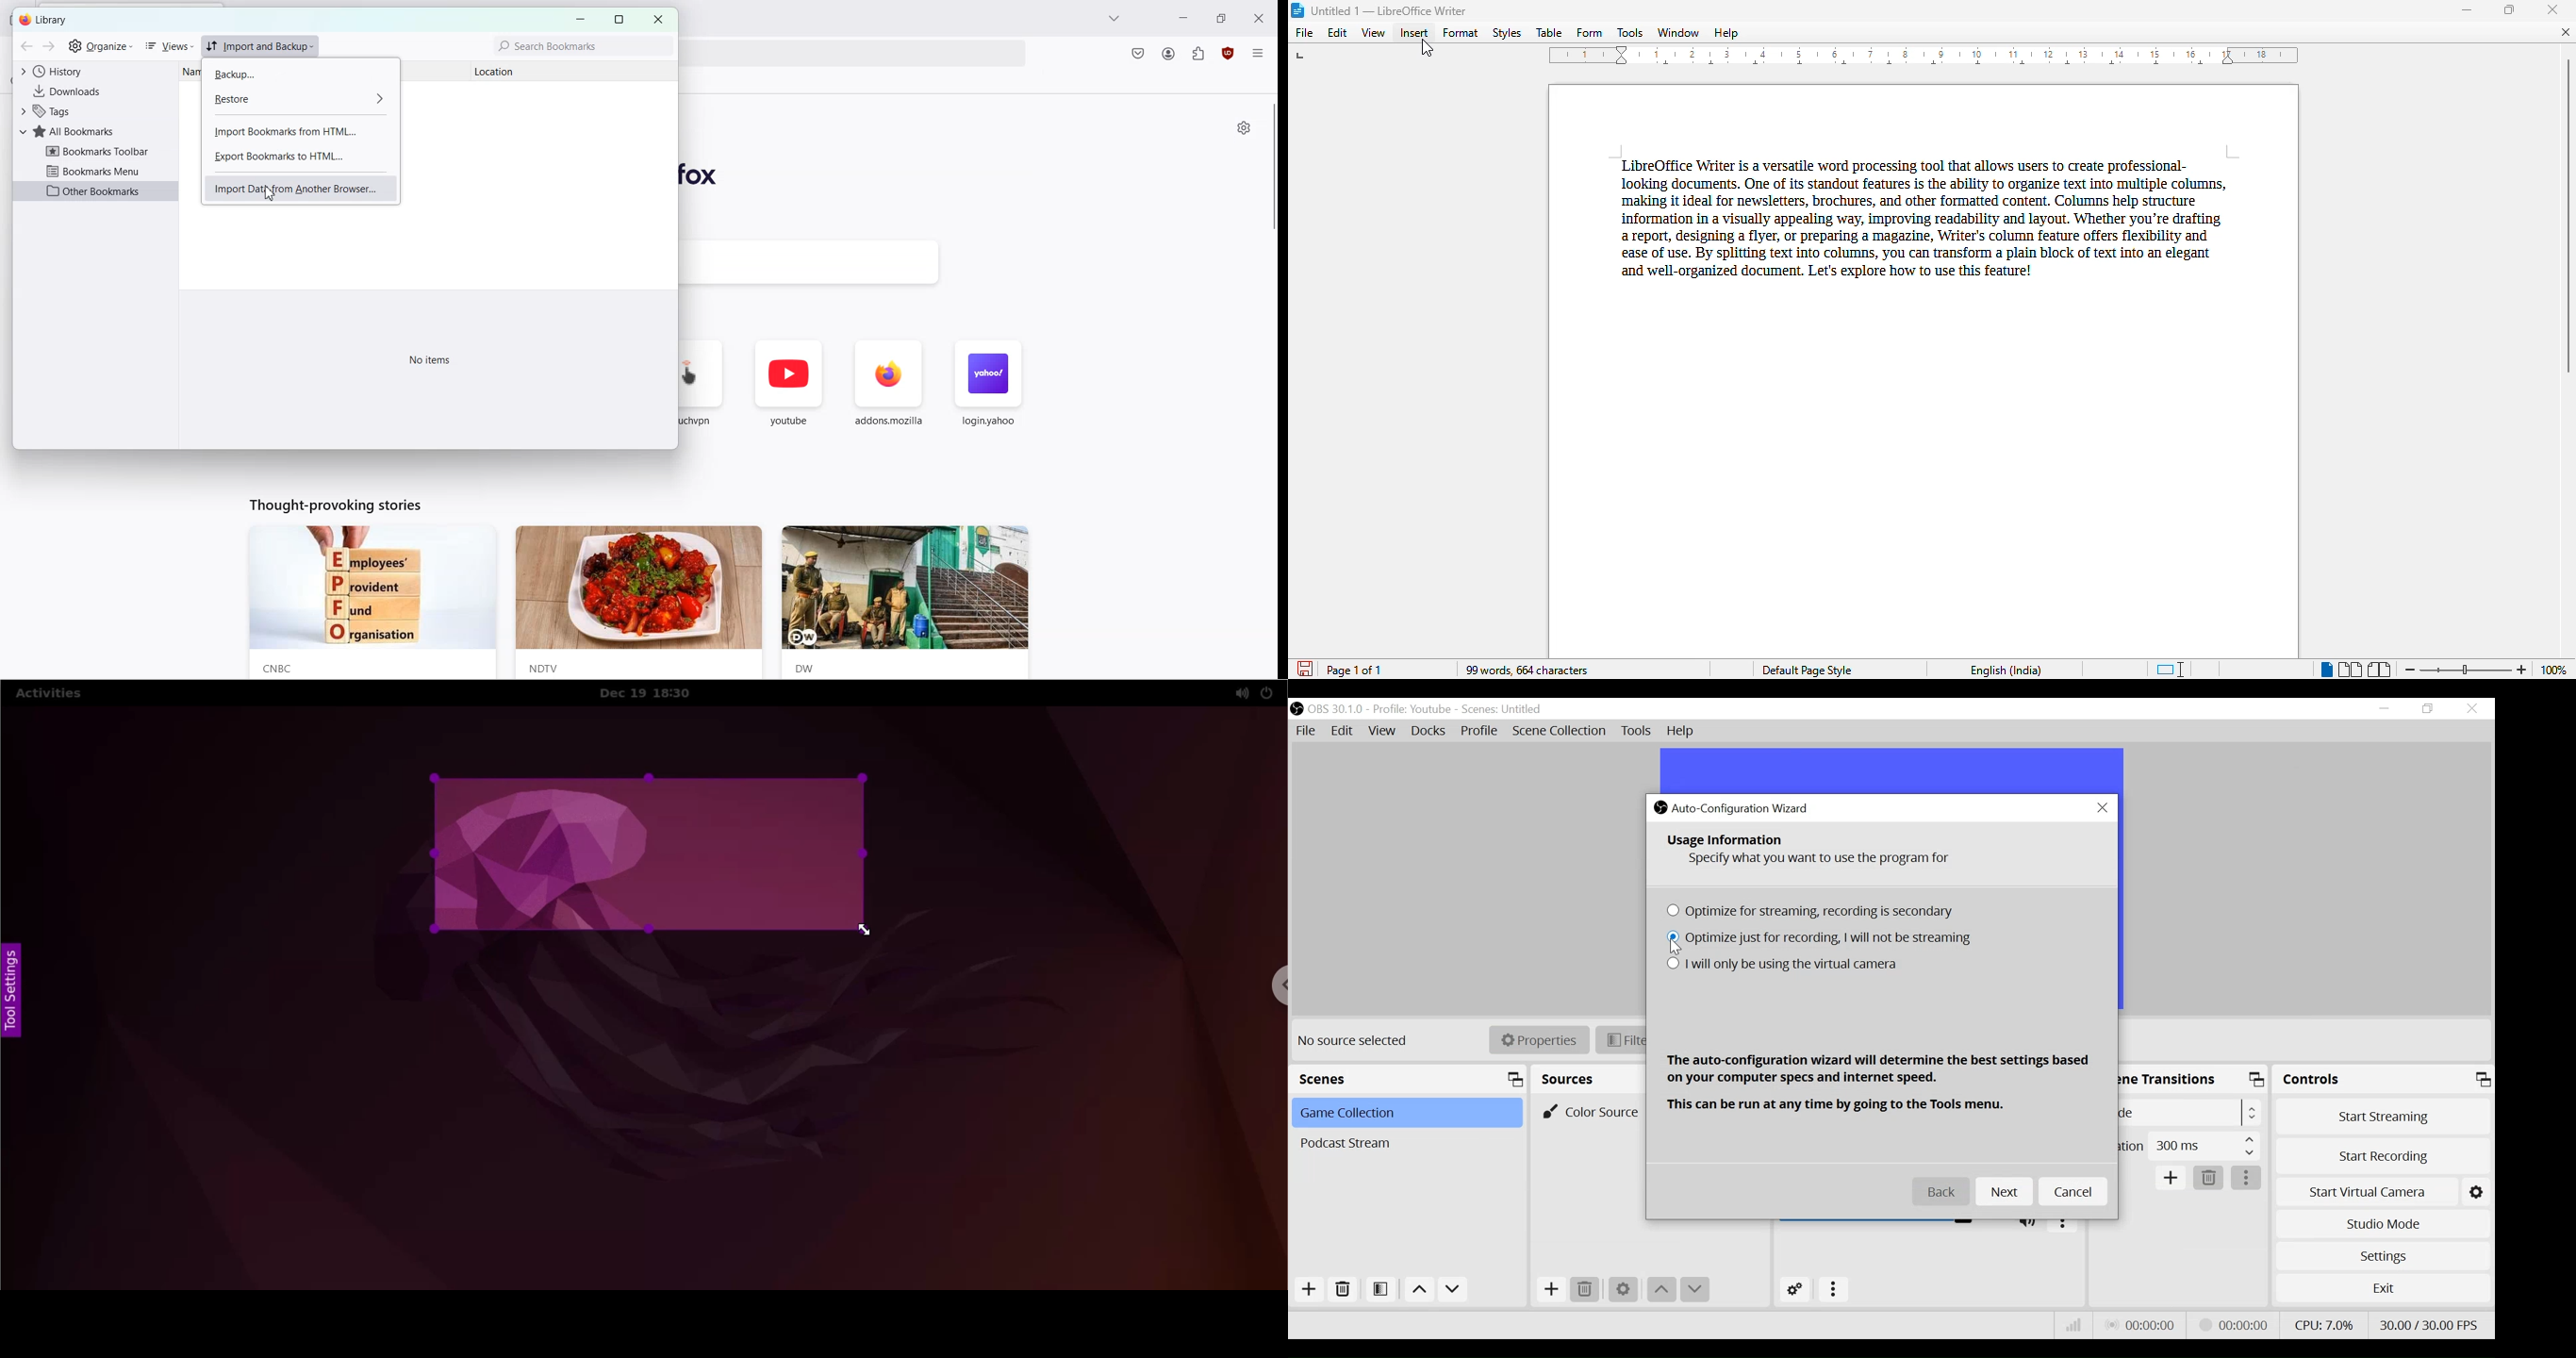  Describe the element at coordinates (1116, 18) in the screenshot. I see `List all tab` at that location.